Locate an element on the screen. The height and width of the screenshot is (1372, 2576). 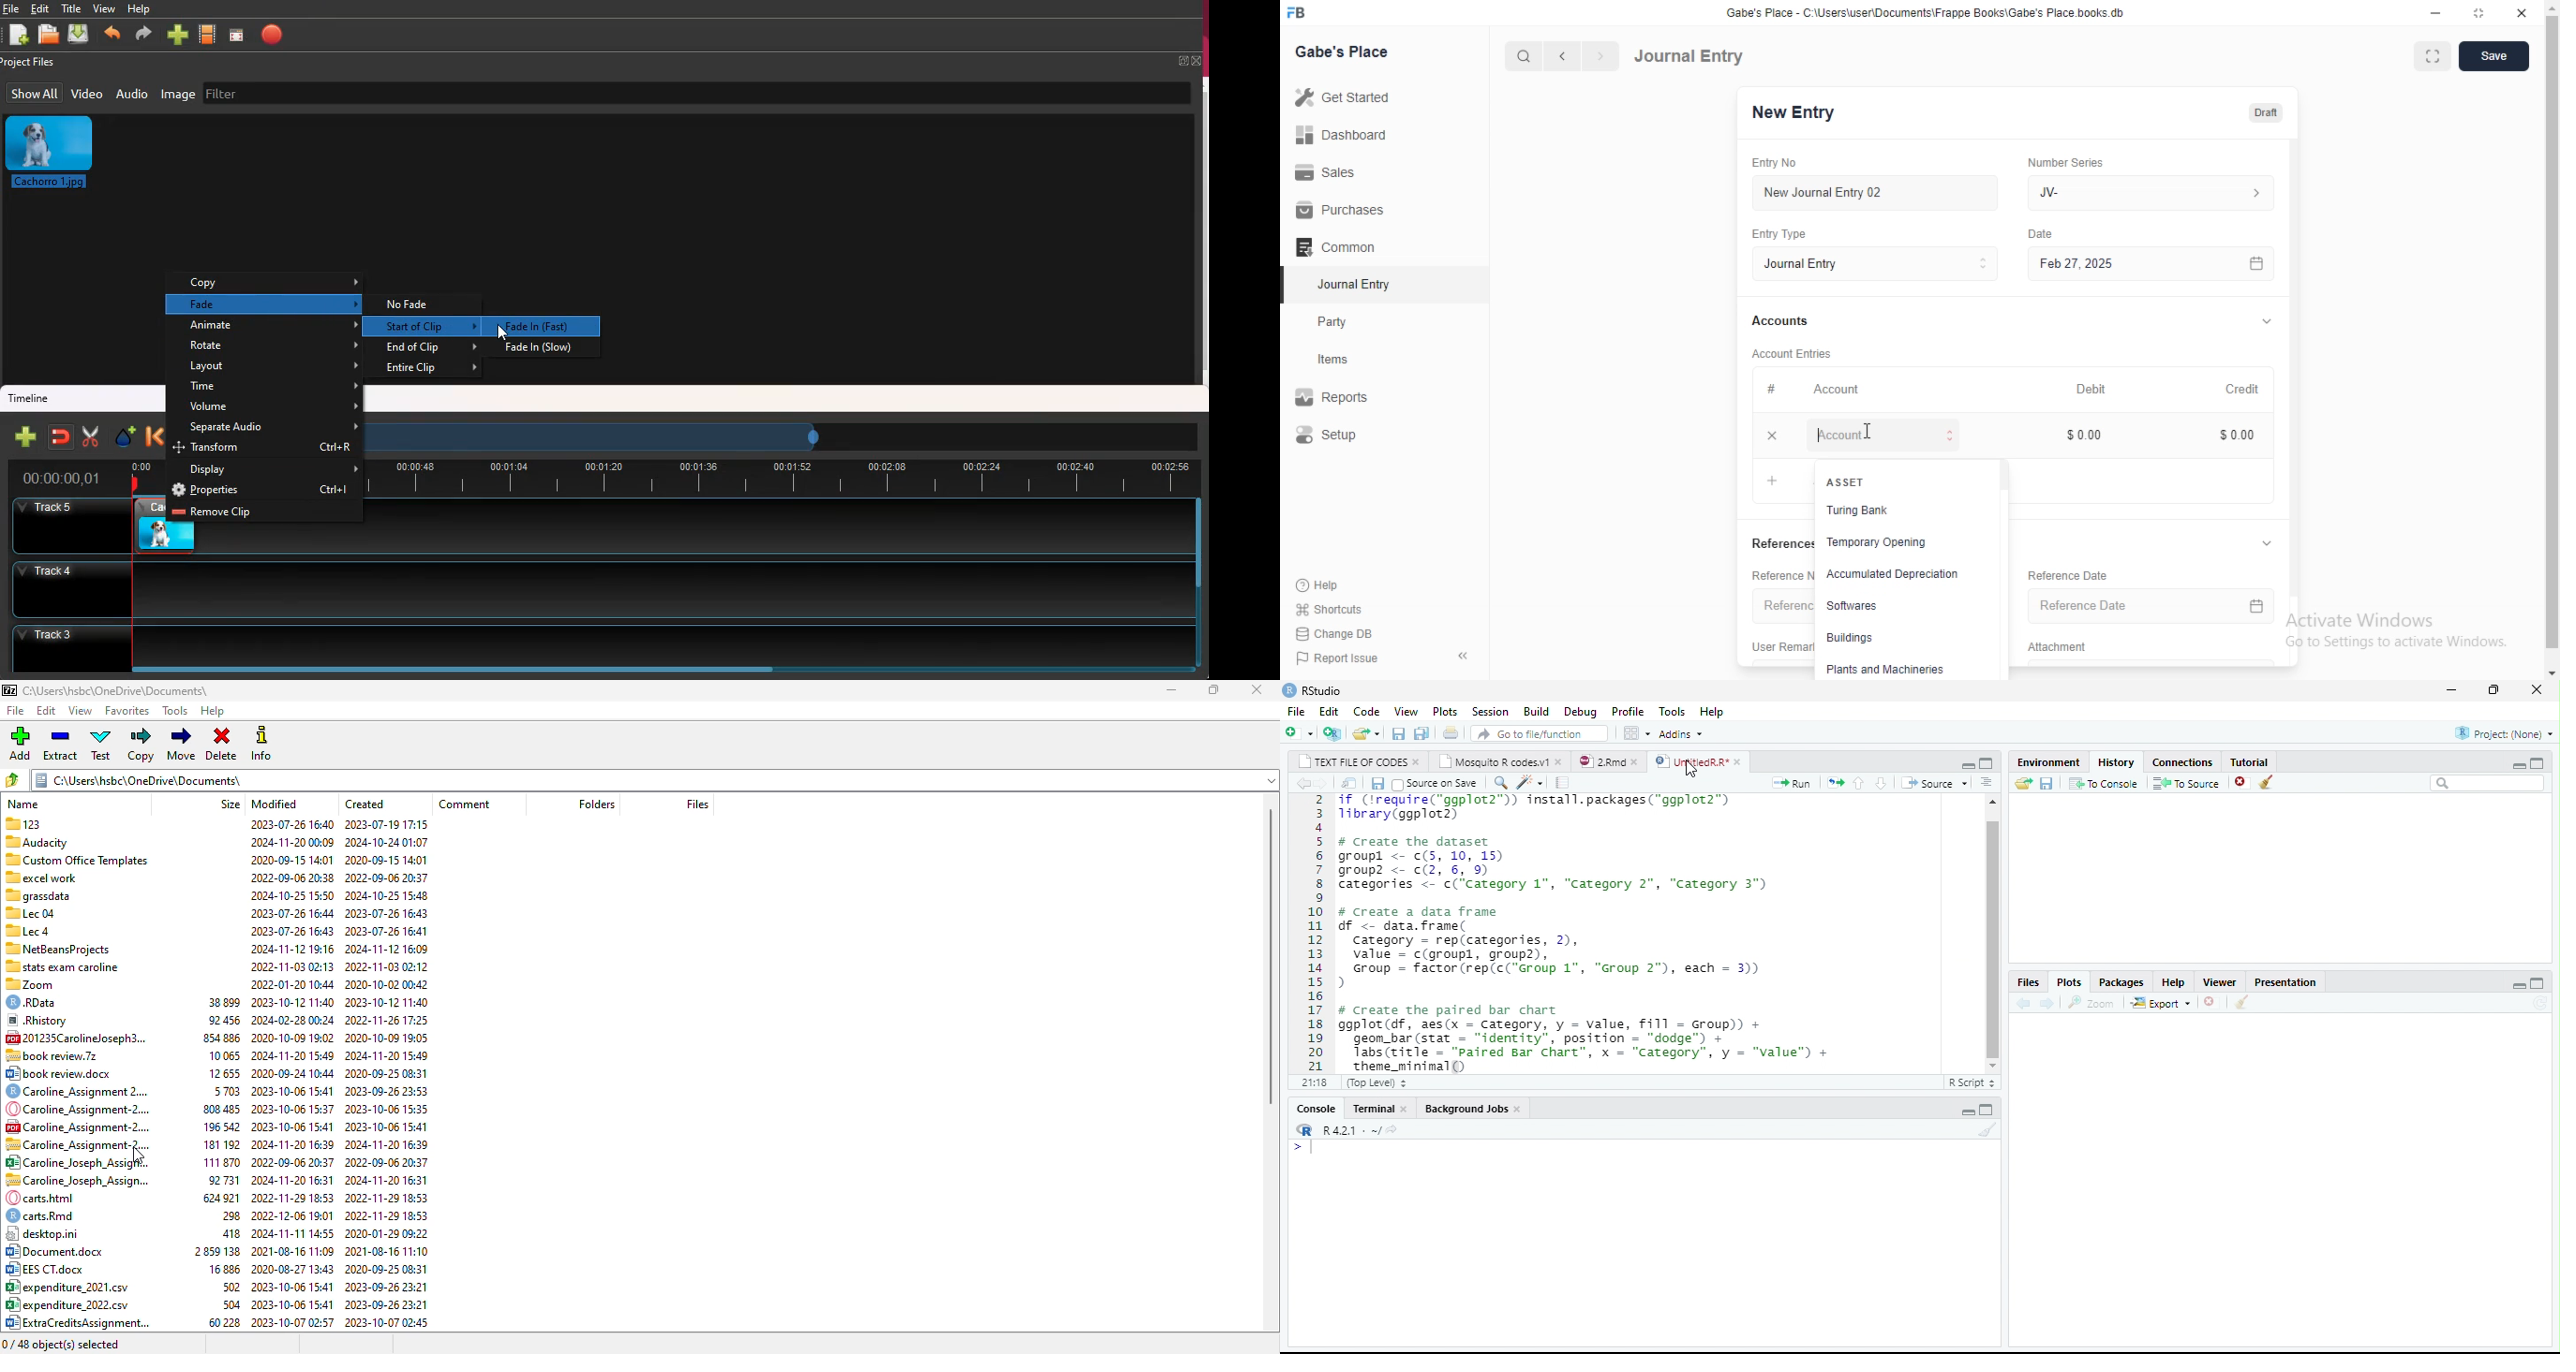
connections is located at coordinates (2181, 762).